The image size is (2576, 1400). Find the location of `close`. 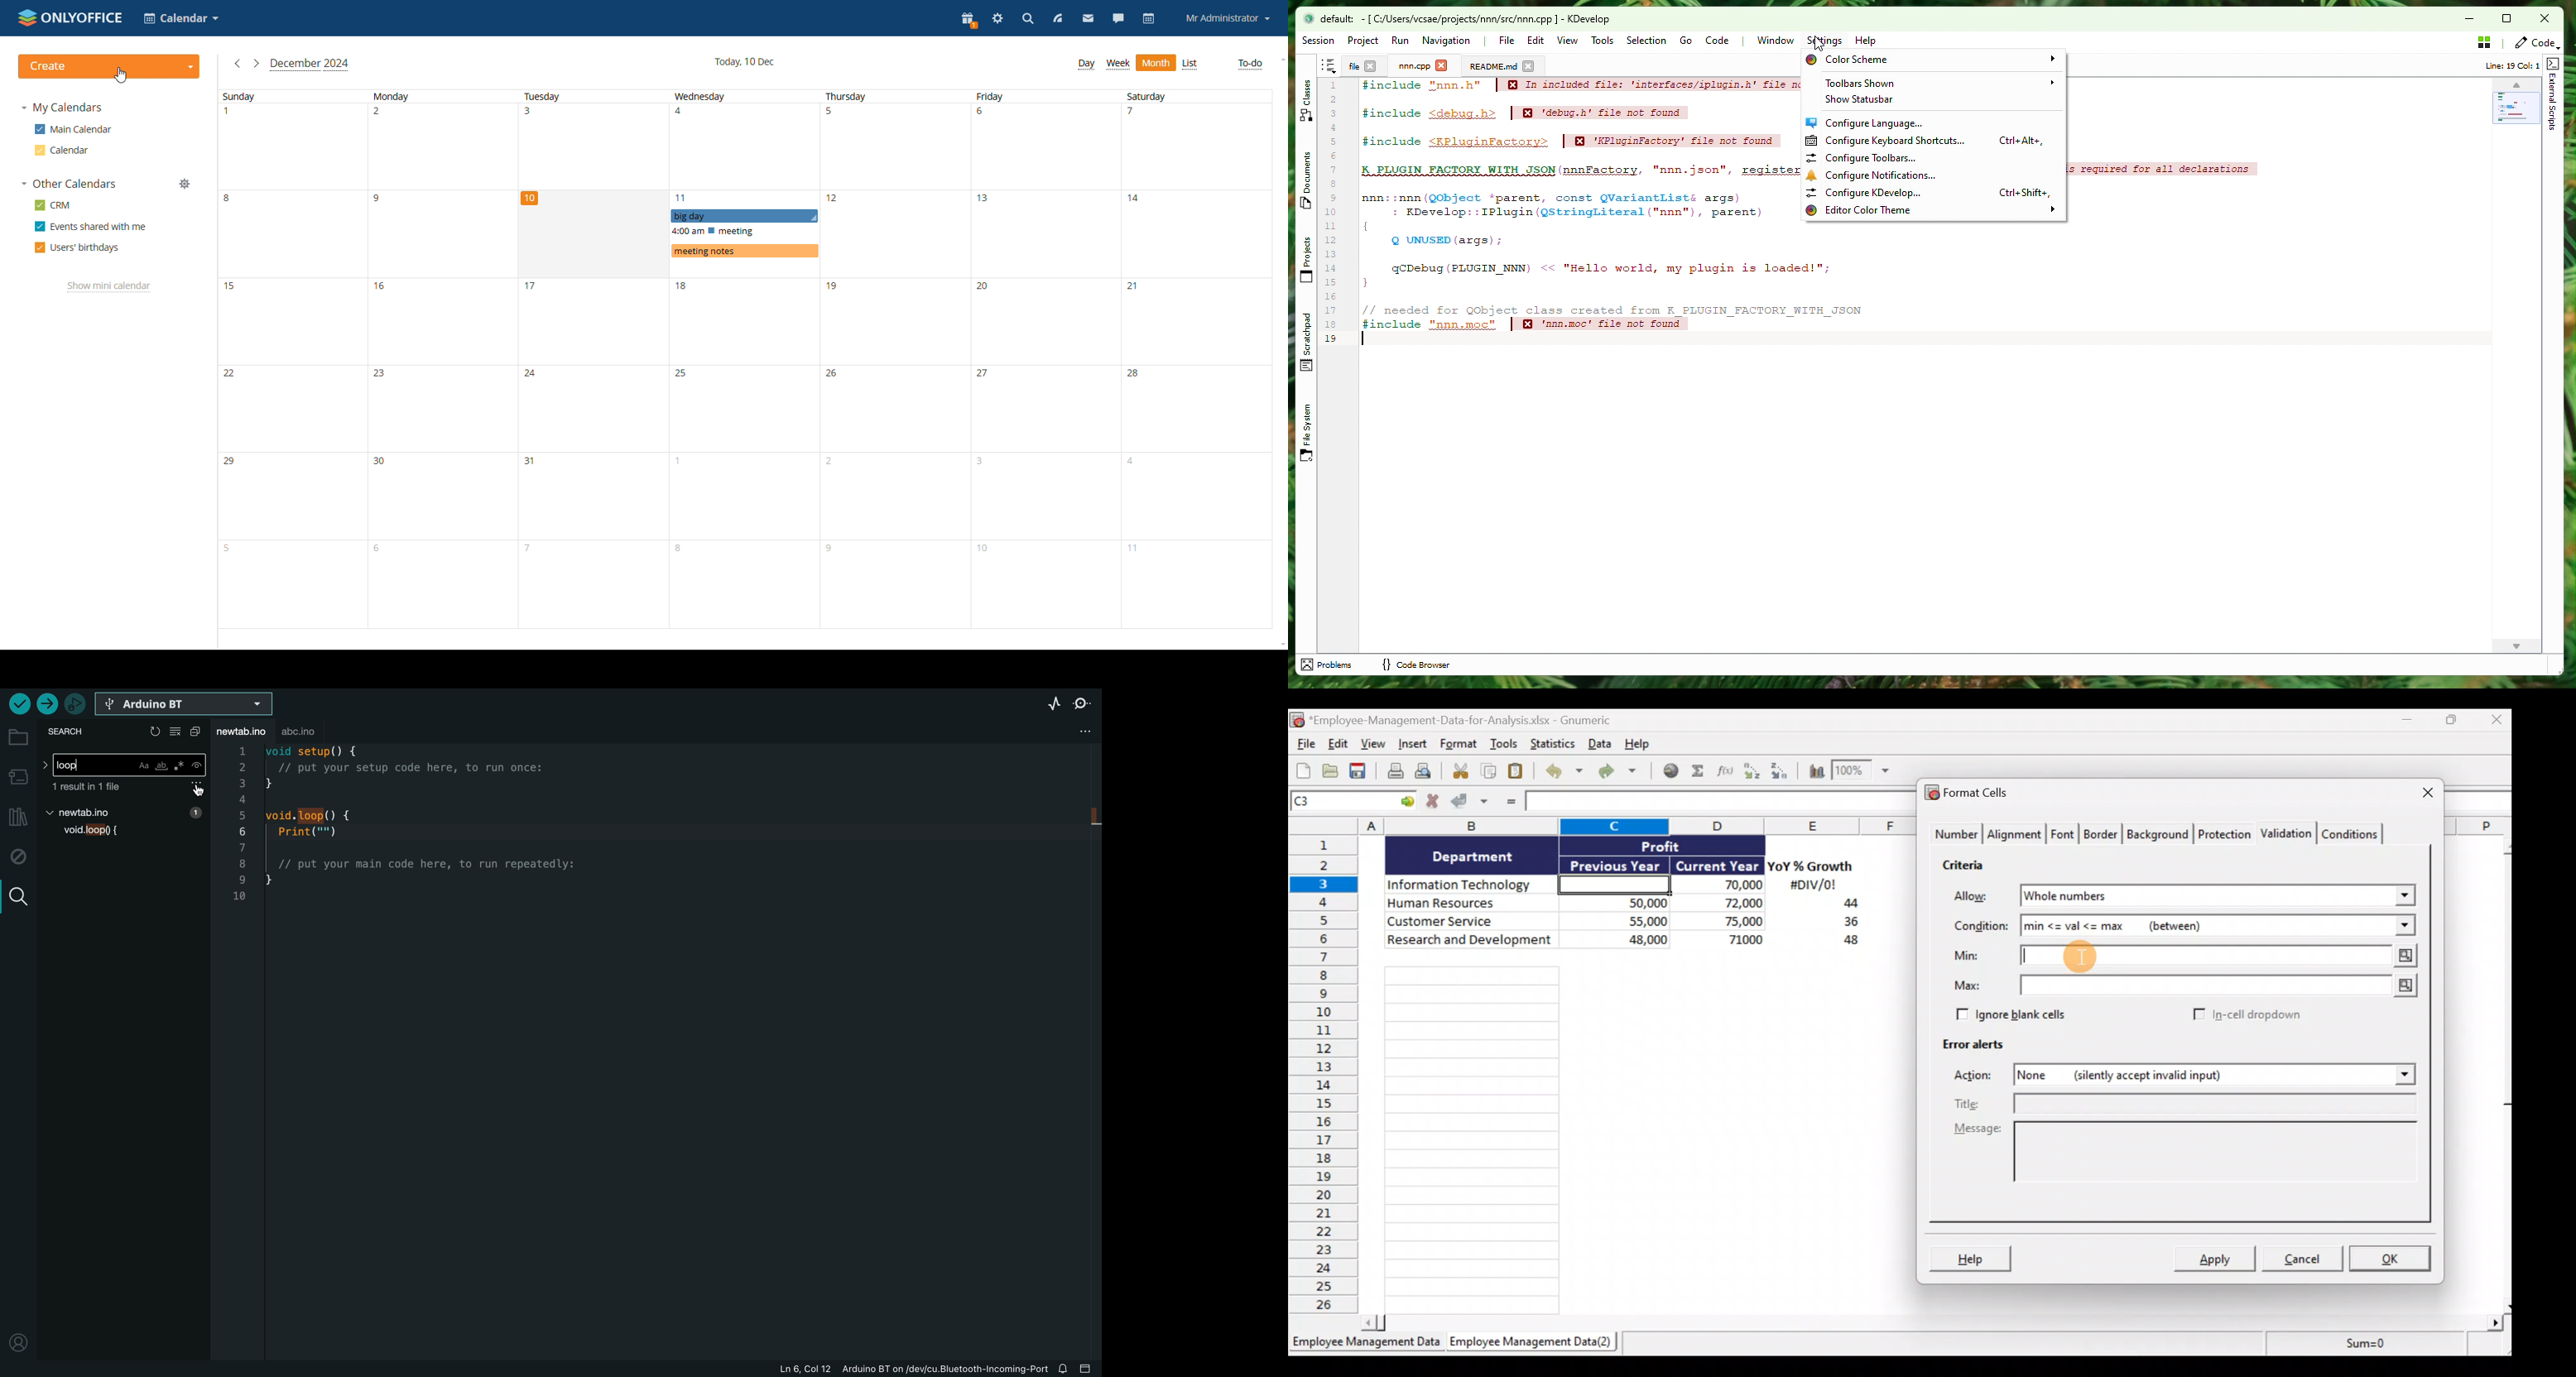

close is located at coordinates (1528, 66).